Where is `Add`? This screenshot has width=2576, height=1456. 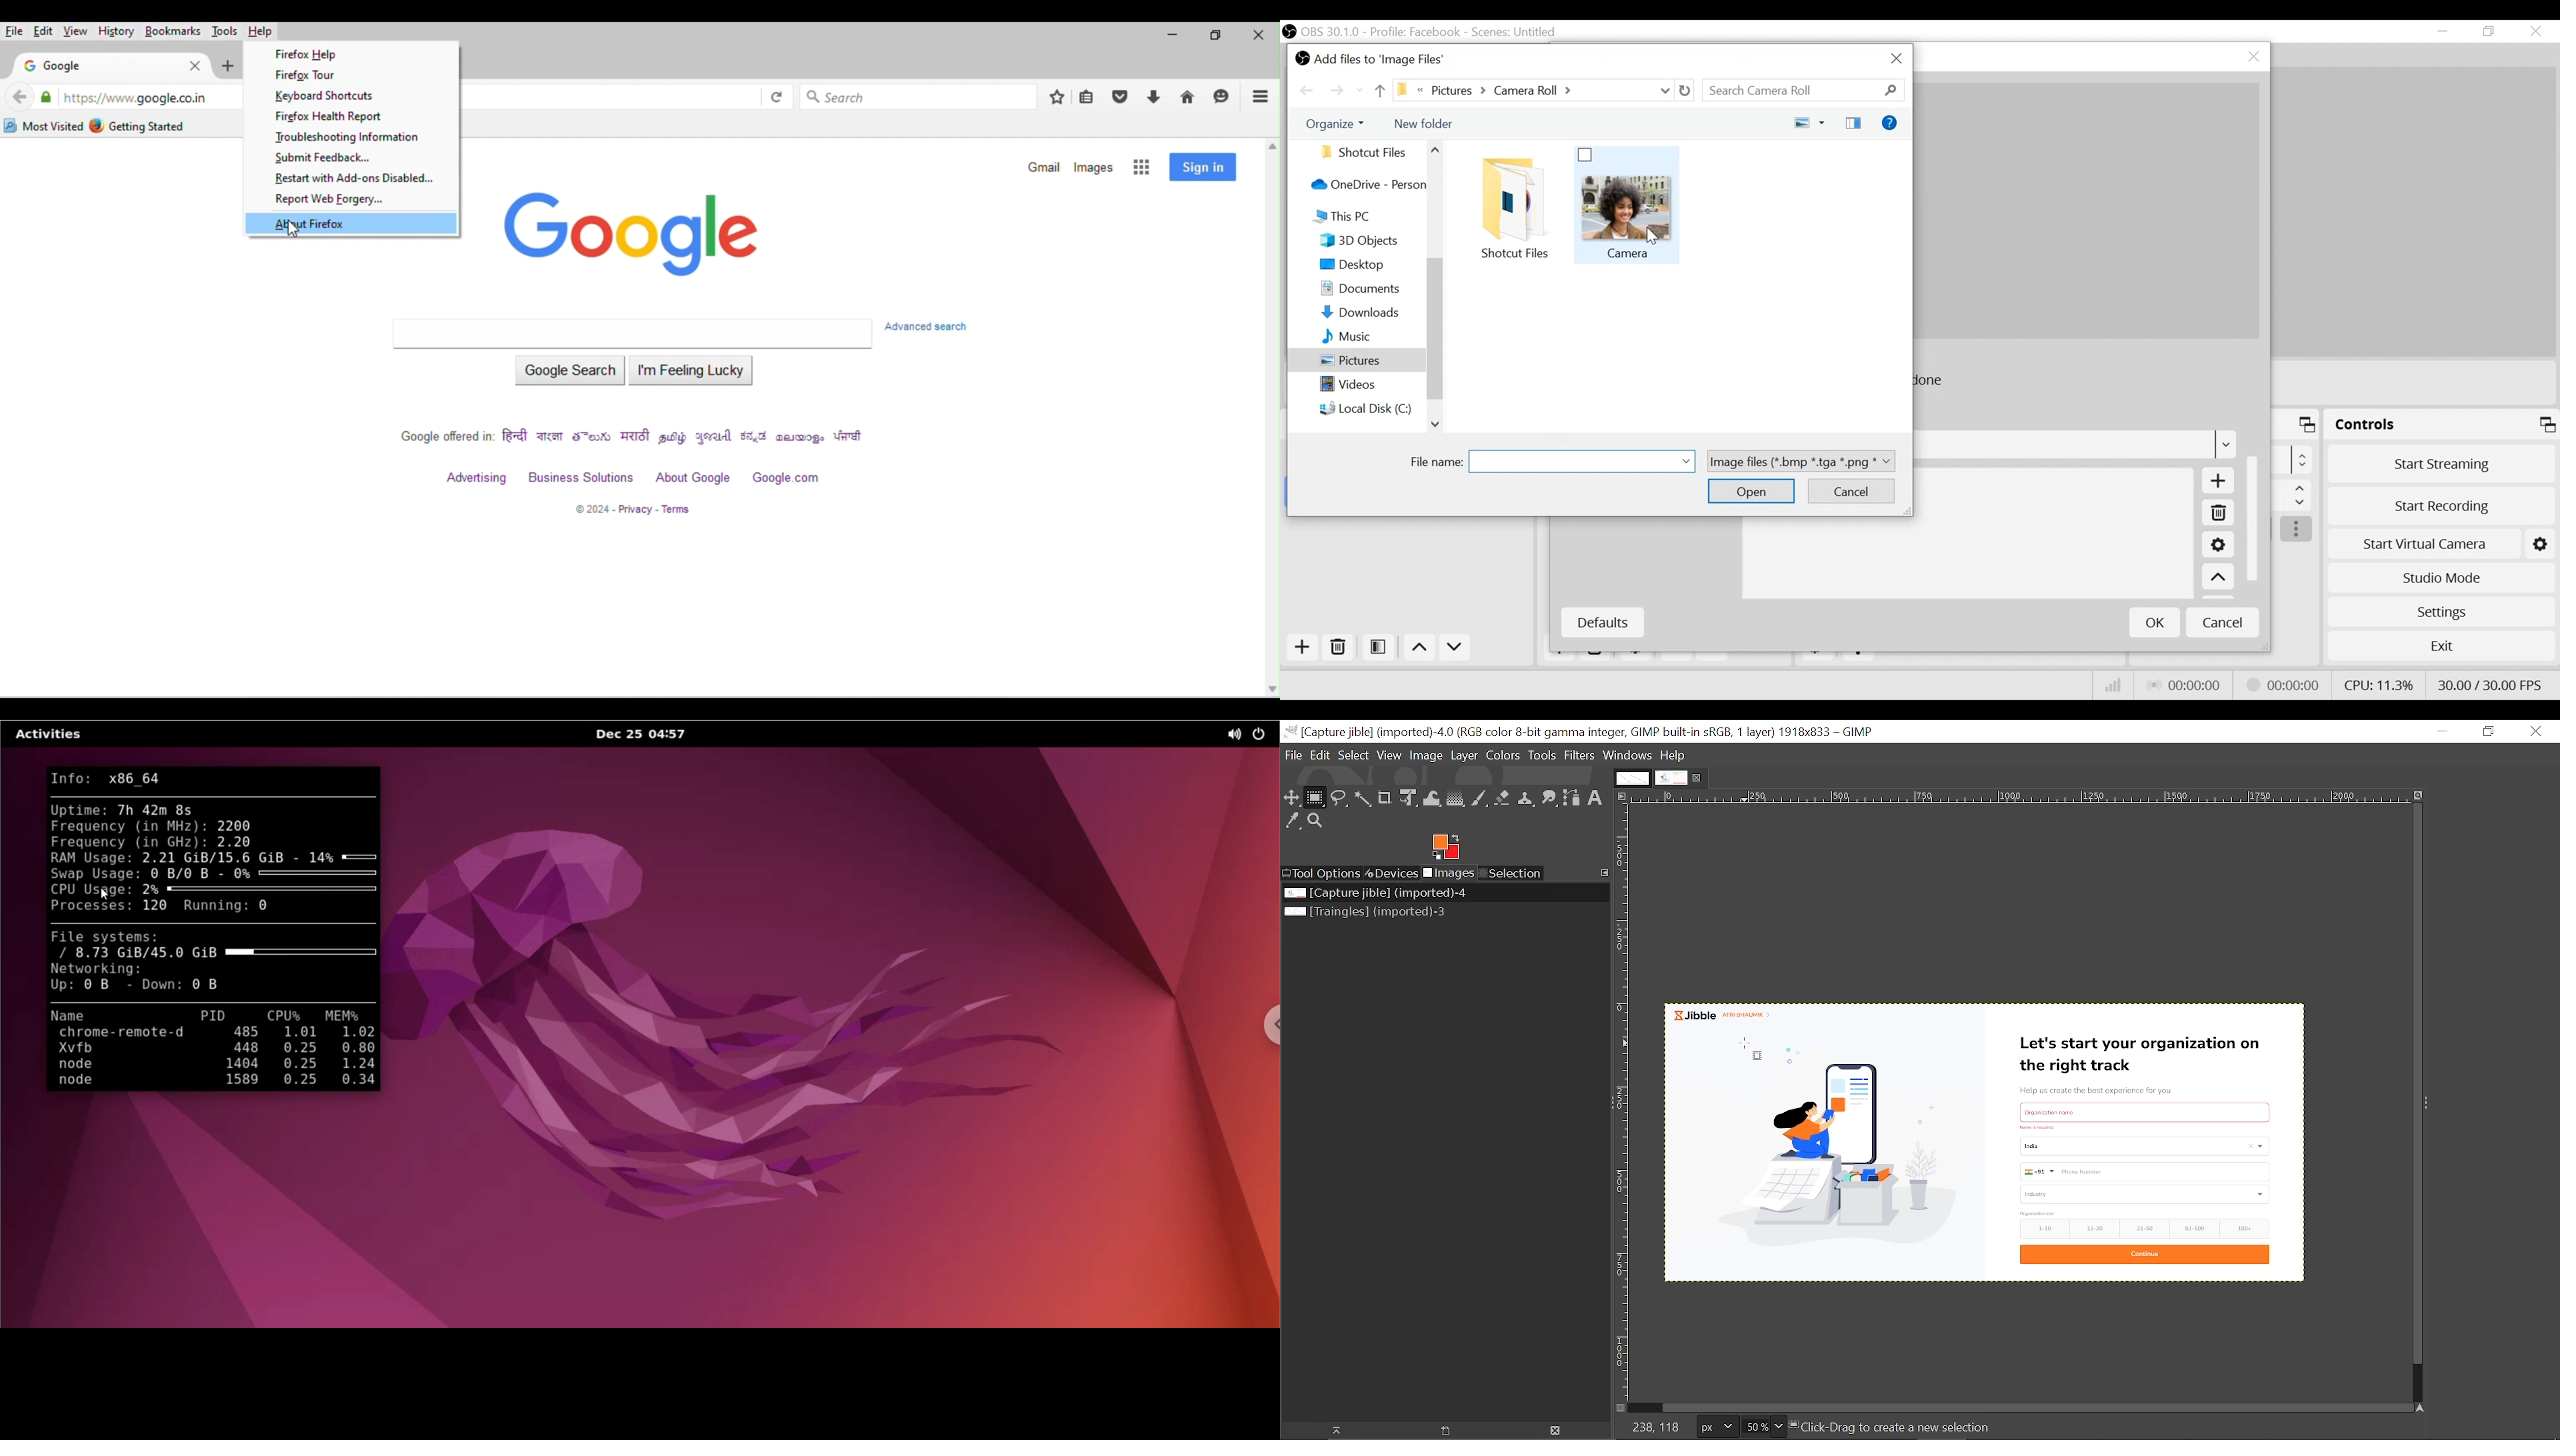 Add is located at coordinates (2215, 481).